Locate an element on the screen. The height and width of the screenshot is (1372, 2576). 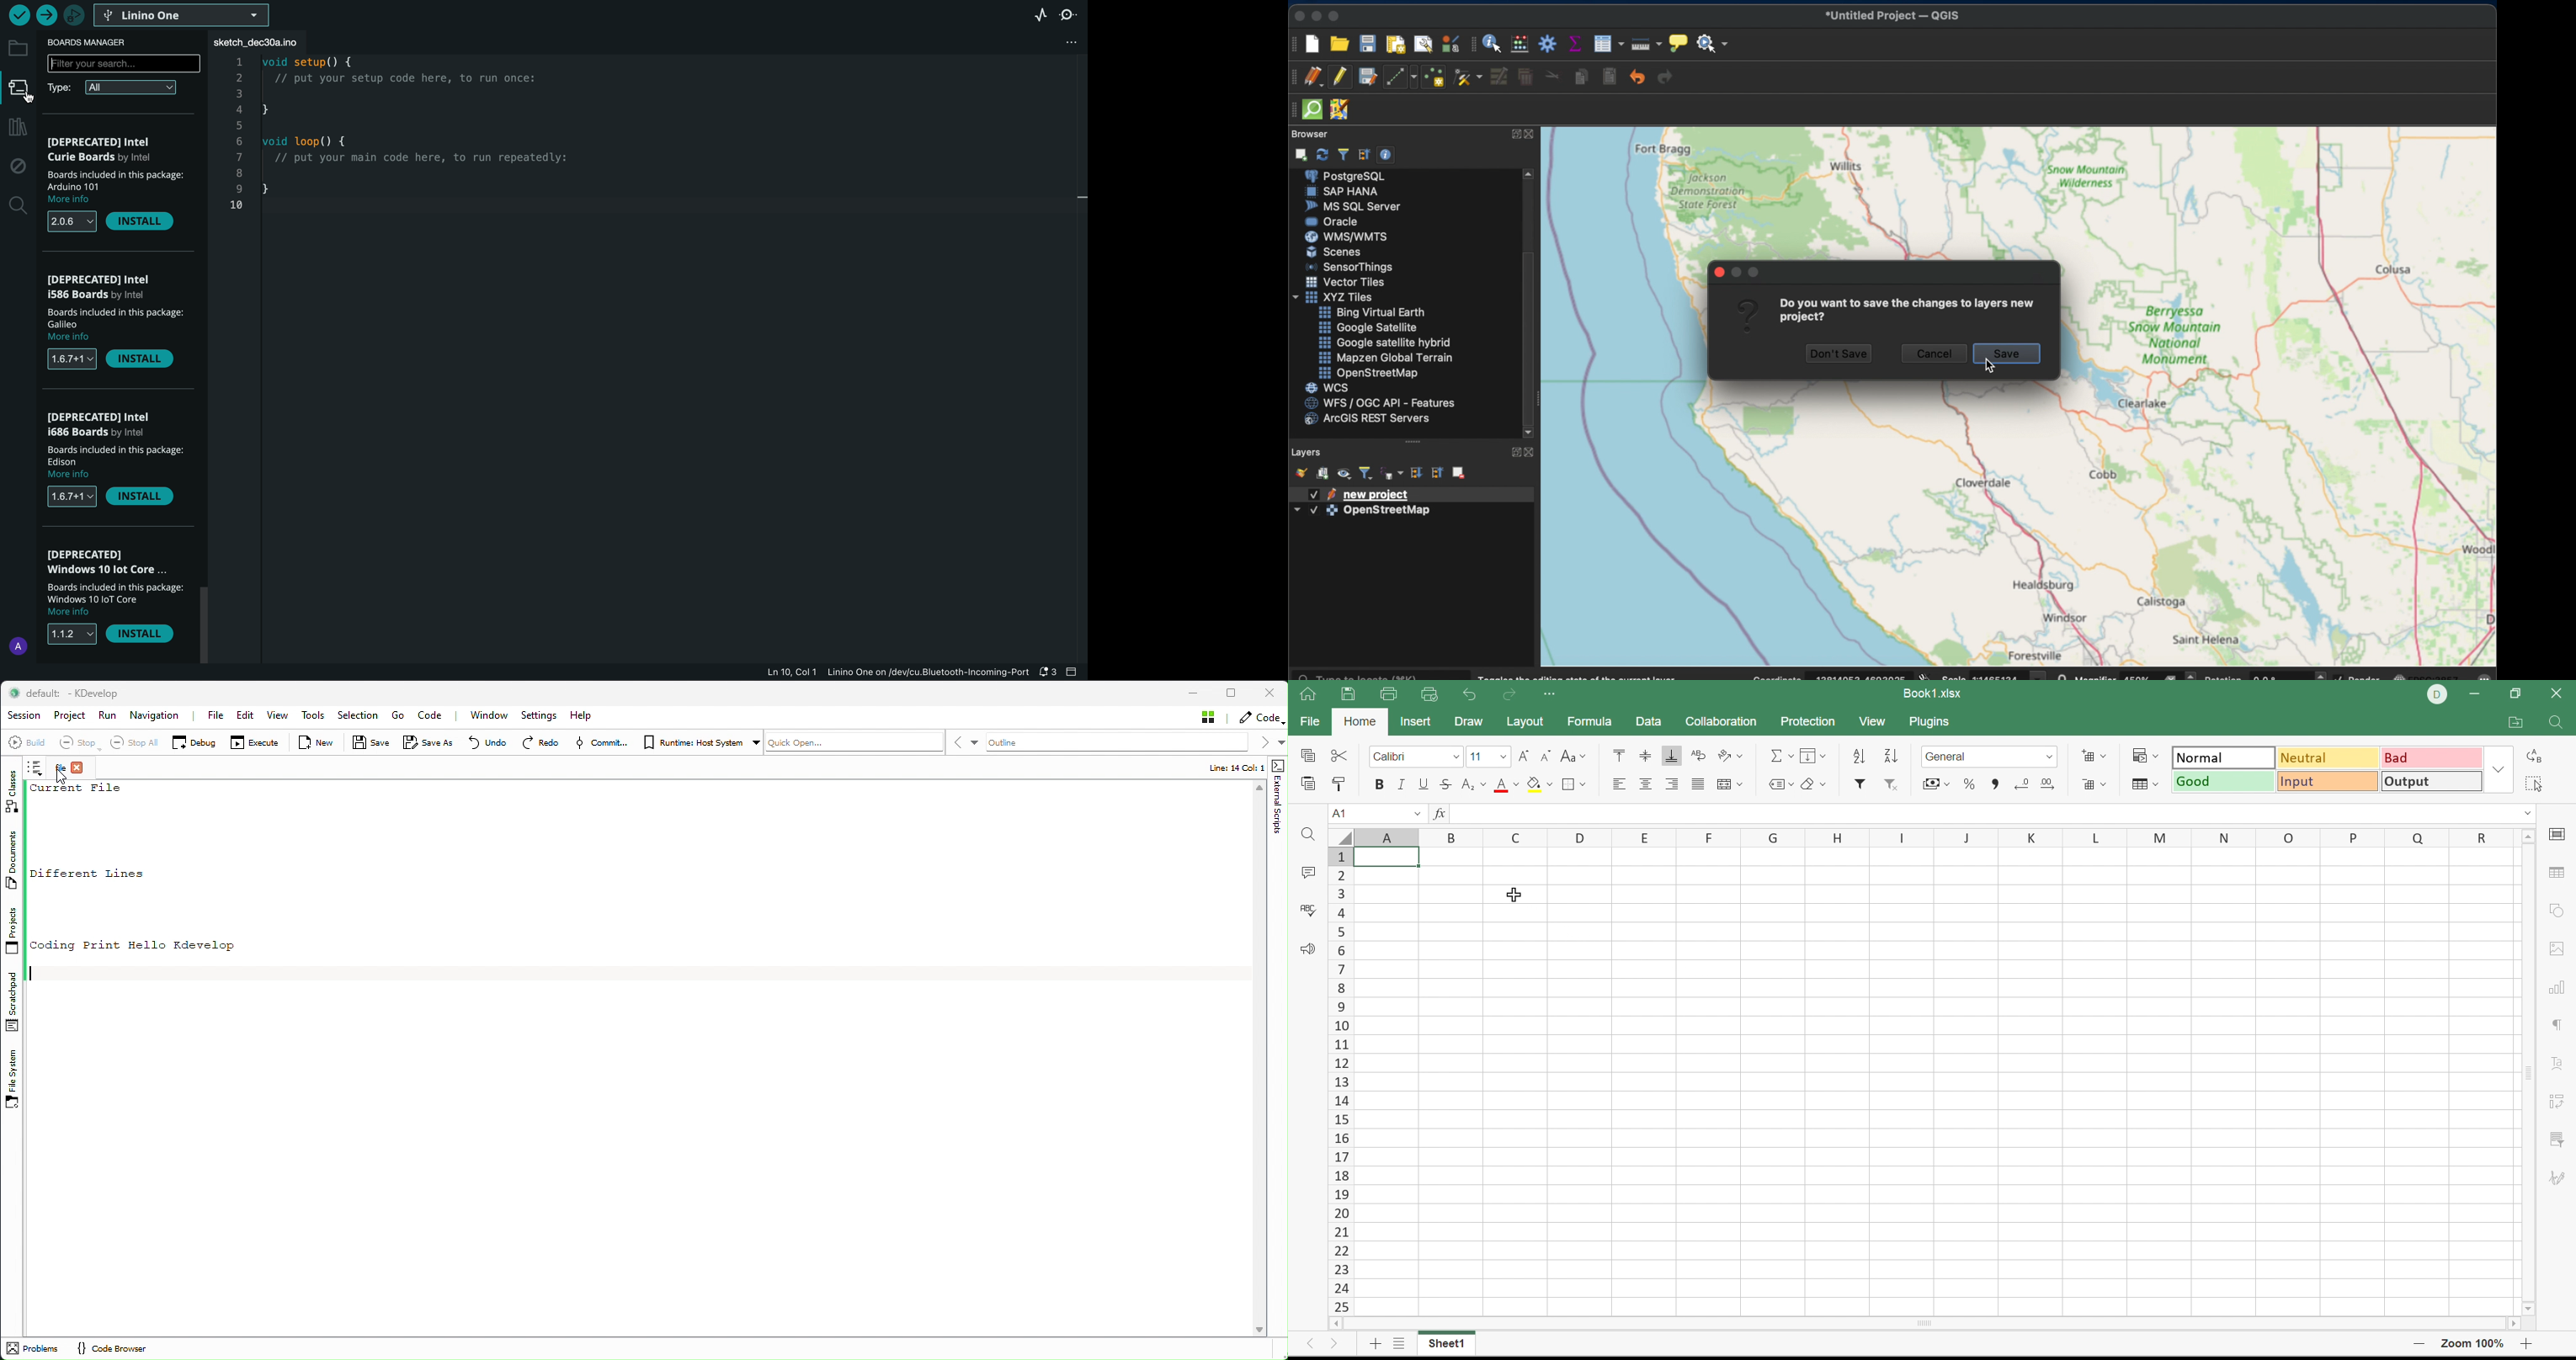
Book1.xlsx is located at coordinates (1933, 692).